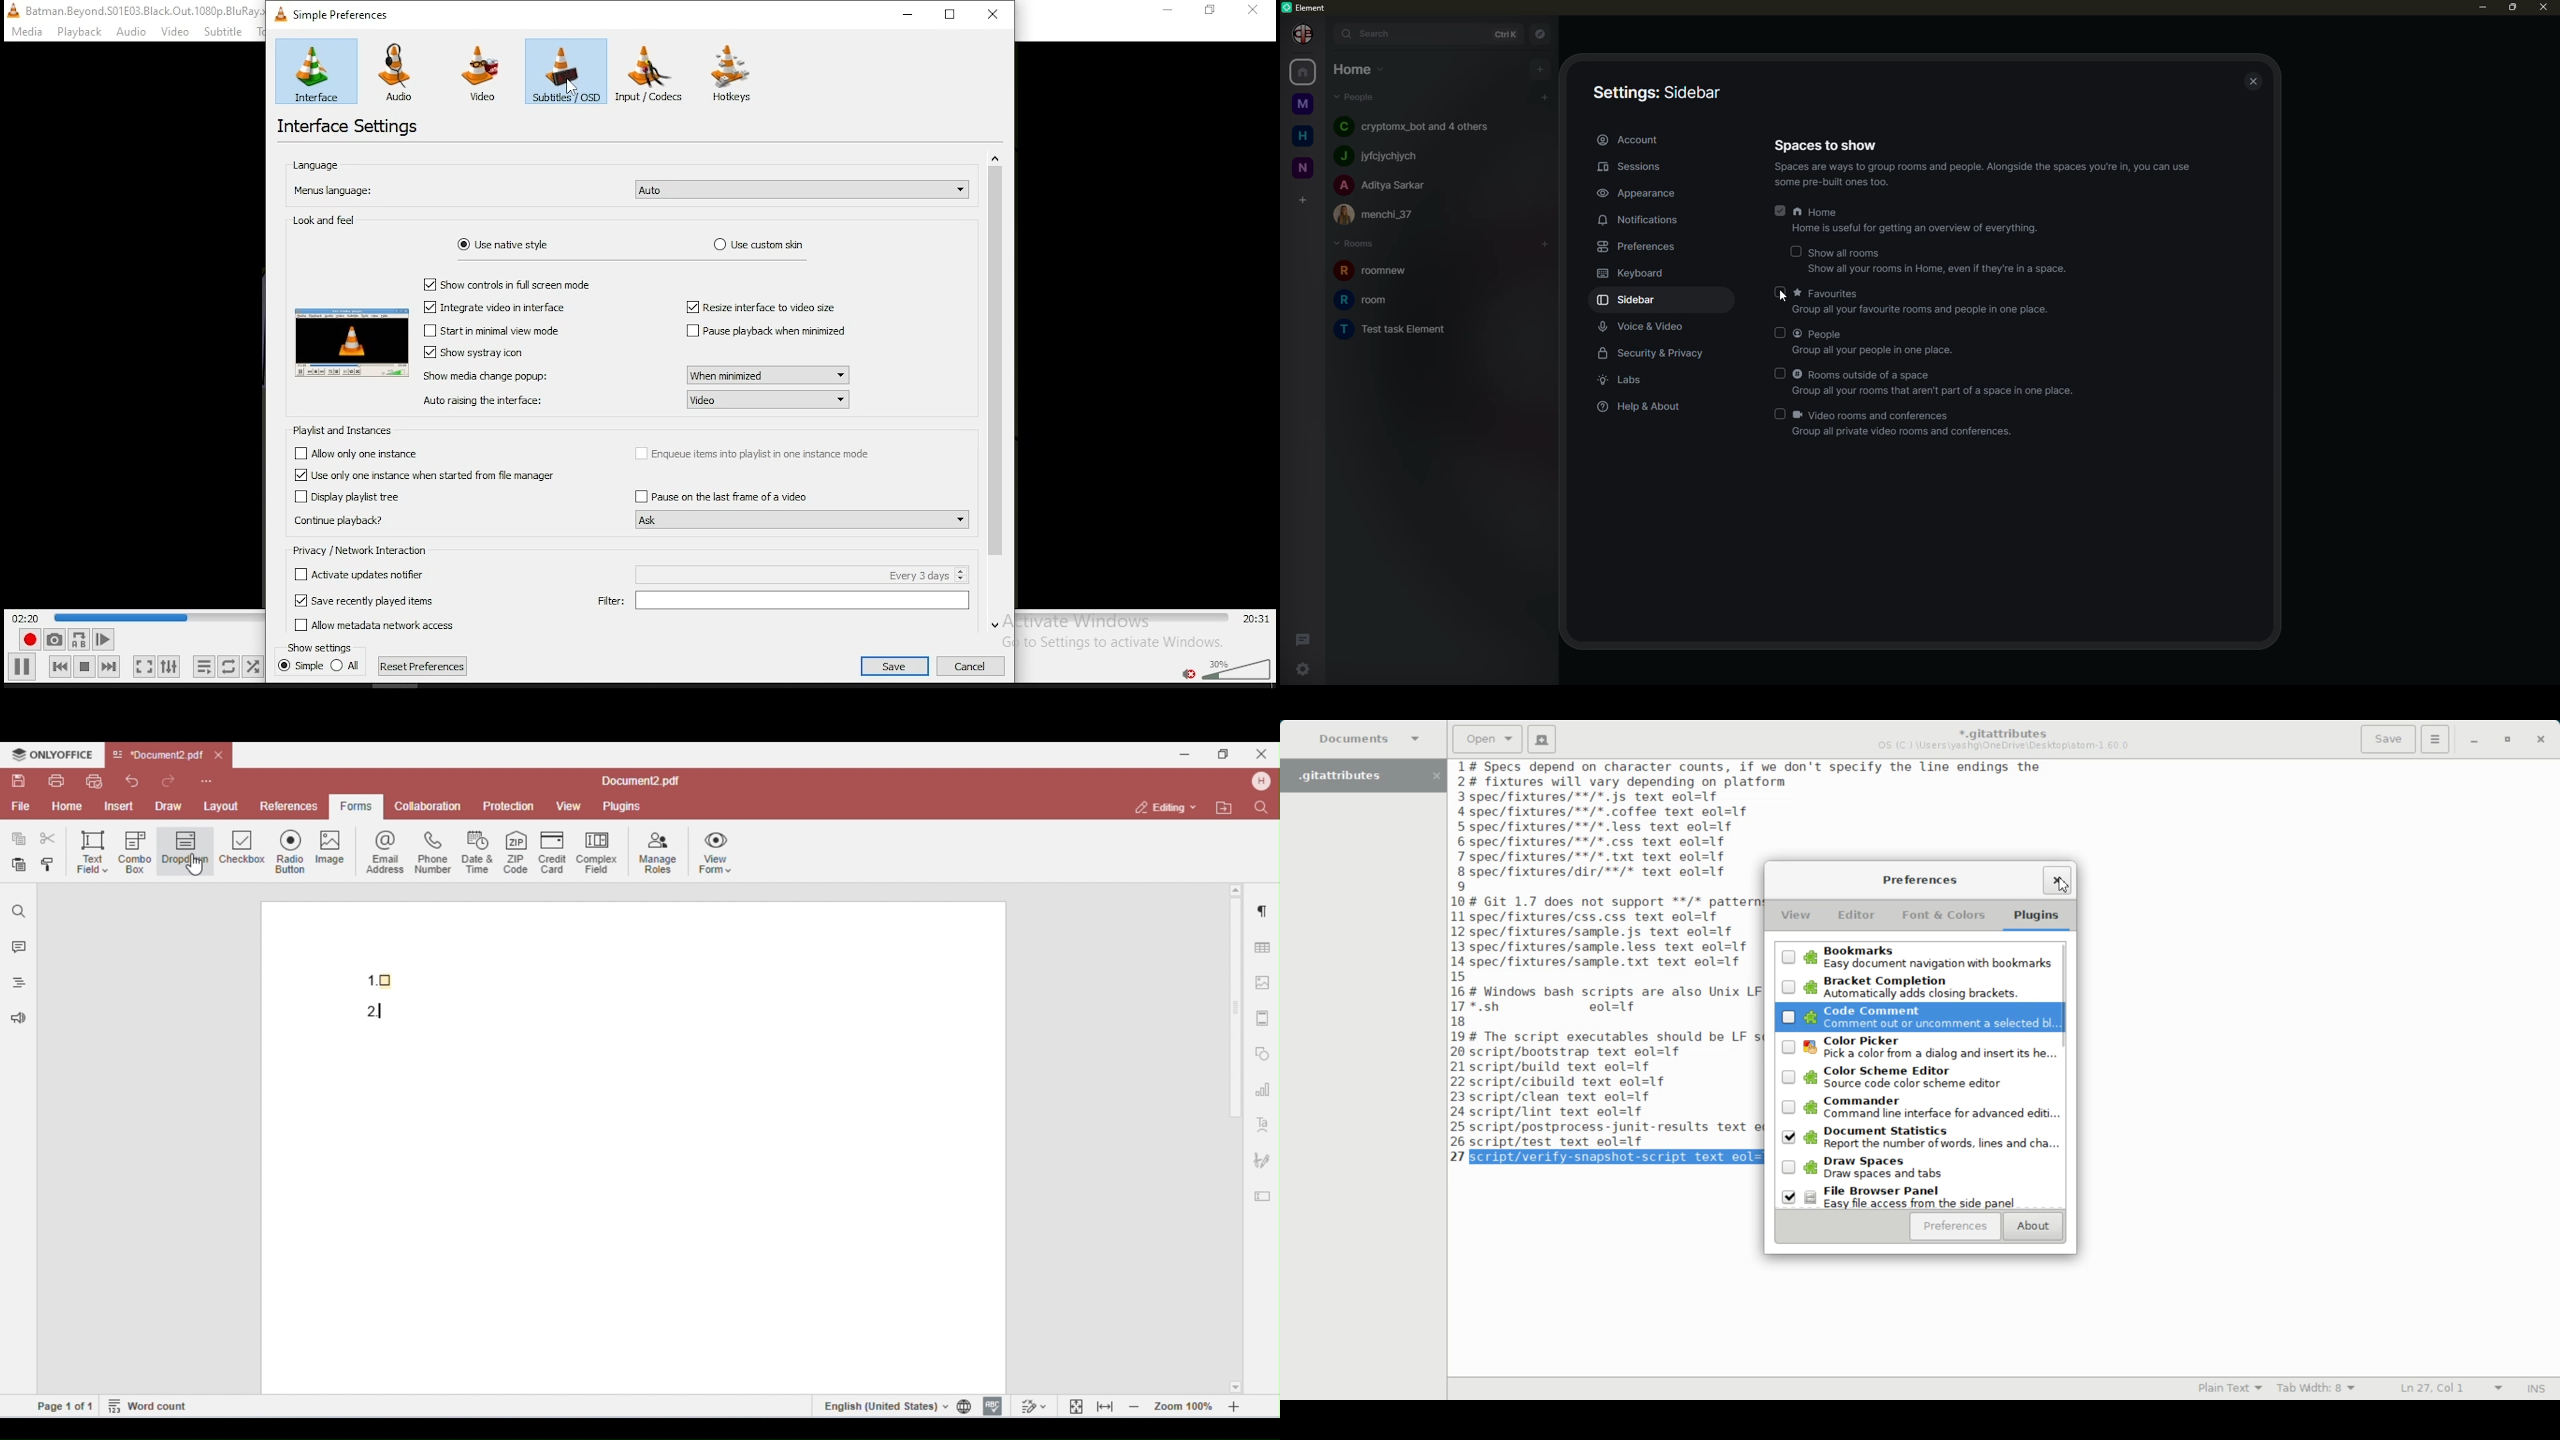  Describe the element at coordinates (1938, 262) in the screenshot. I see `show all rooms` at that location.